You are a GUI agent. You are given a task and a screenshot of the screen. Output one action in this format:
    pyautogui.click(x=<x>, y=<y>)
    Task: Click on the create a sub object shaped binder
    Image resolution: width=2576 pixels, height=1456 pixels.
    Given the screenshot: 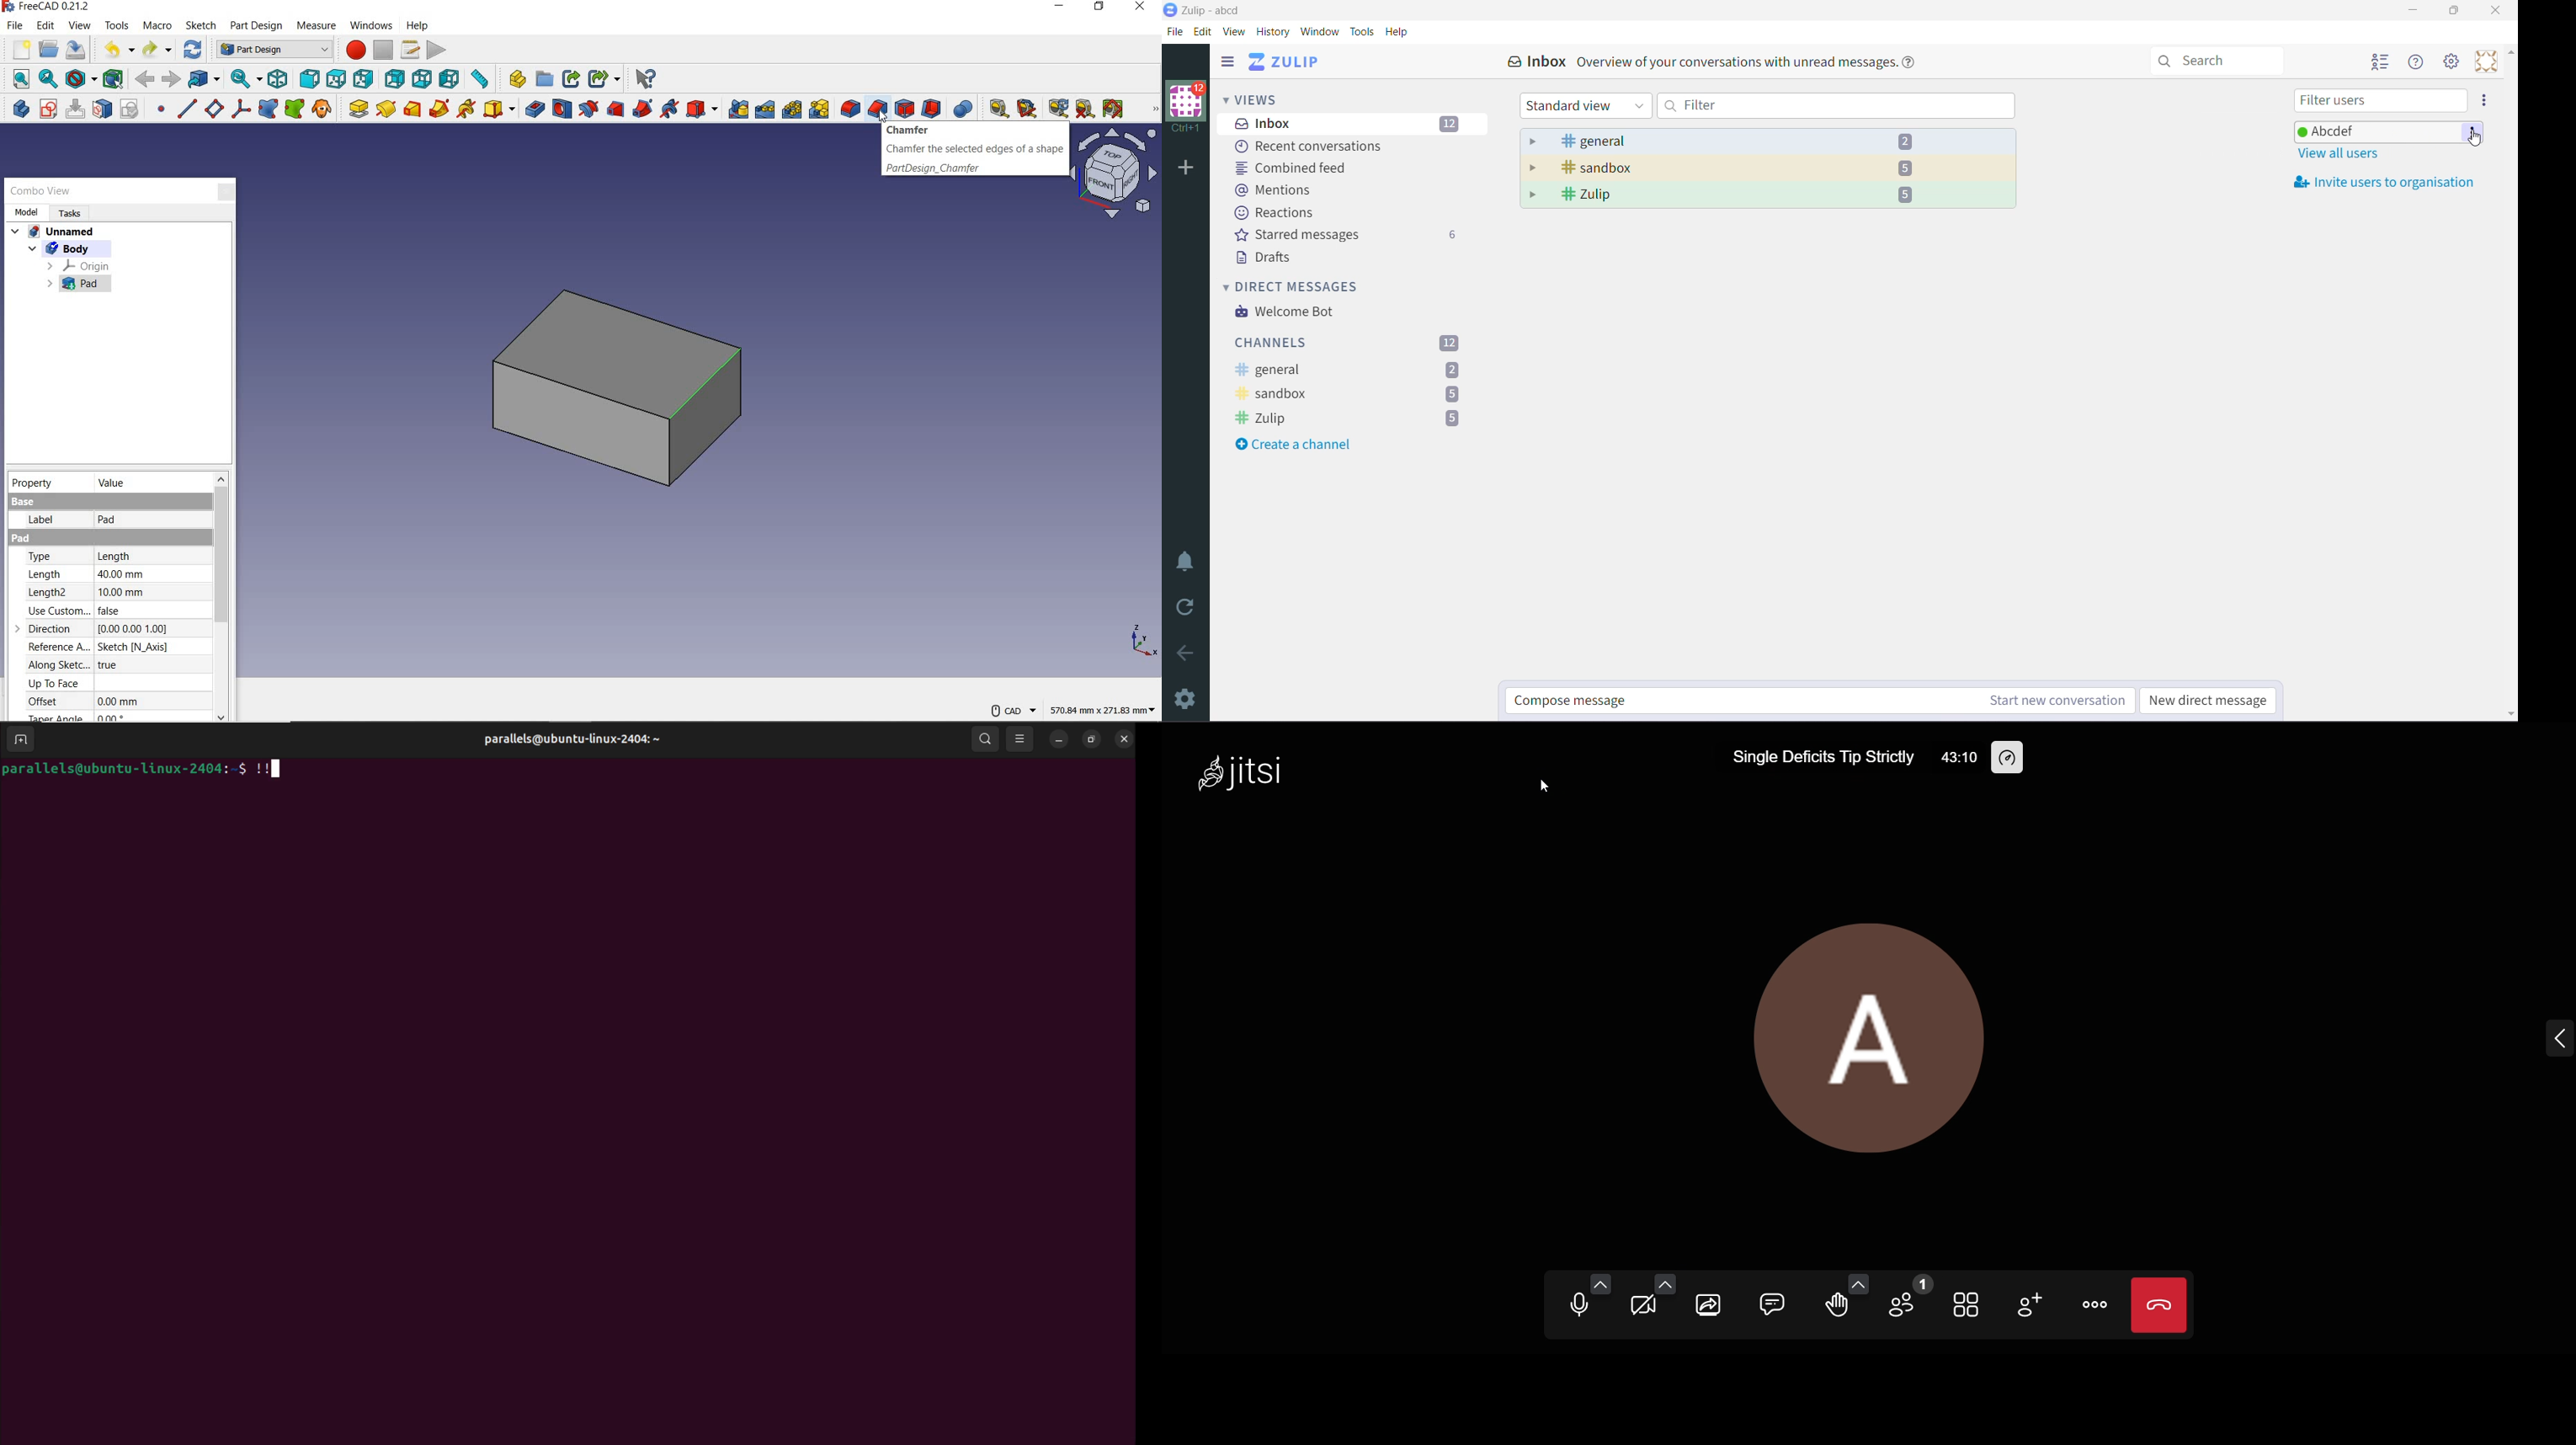 What is the action you would take?
    pyautogui.click(x=295, y=109)
    